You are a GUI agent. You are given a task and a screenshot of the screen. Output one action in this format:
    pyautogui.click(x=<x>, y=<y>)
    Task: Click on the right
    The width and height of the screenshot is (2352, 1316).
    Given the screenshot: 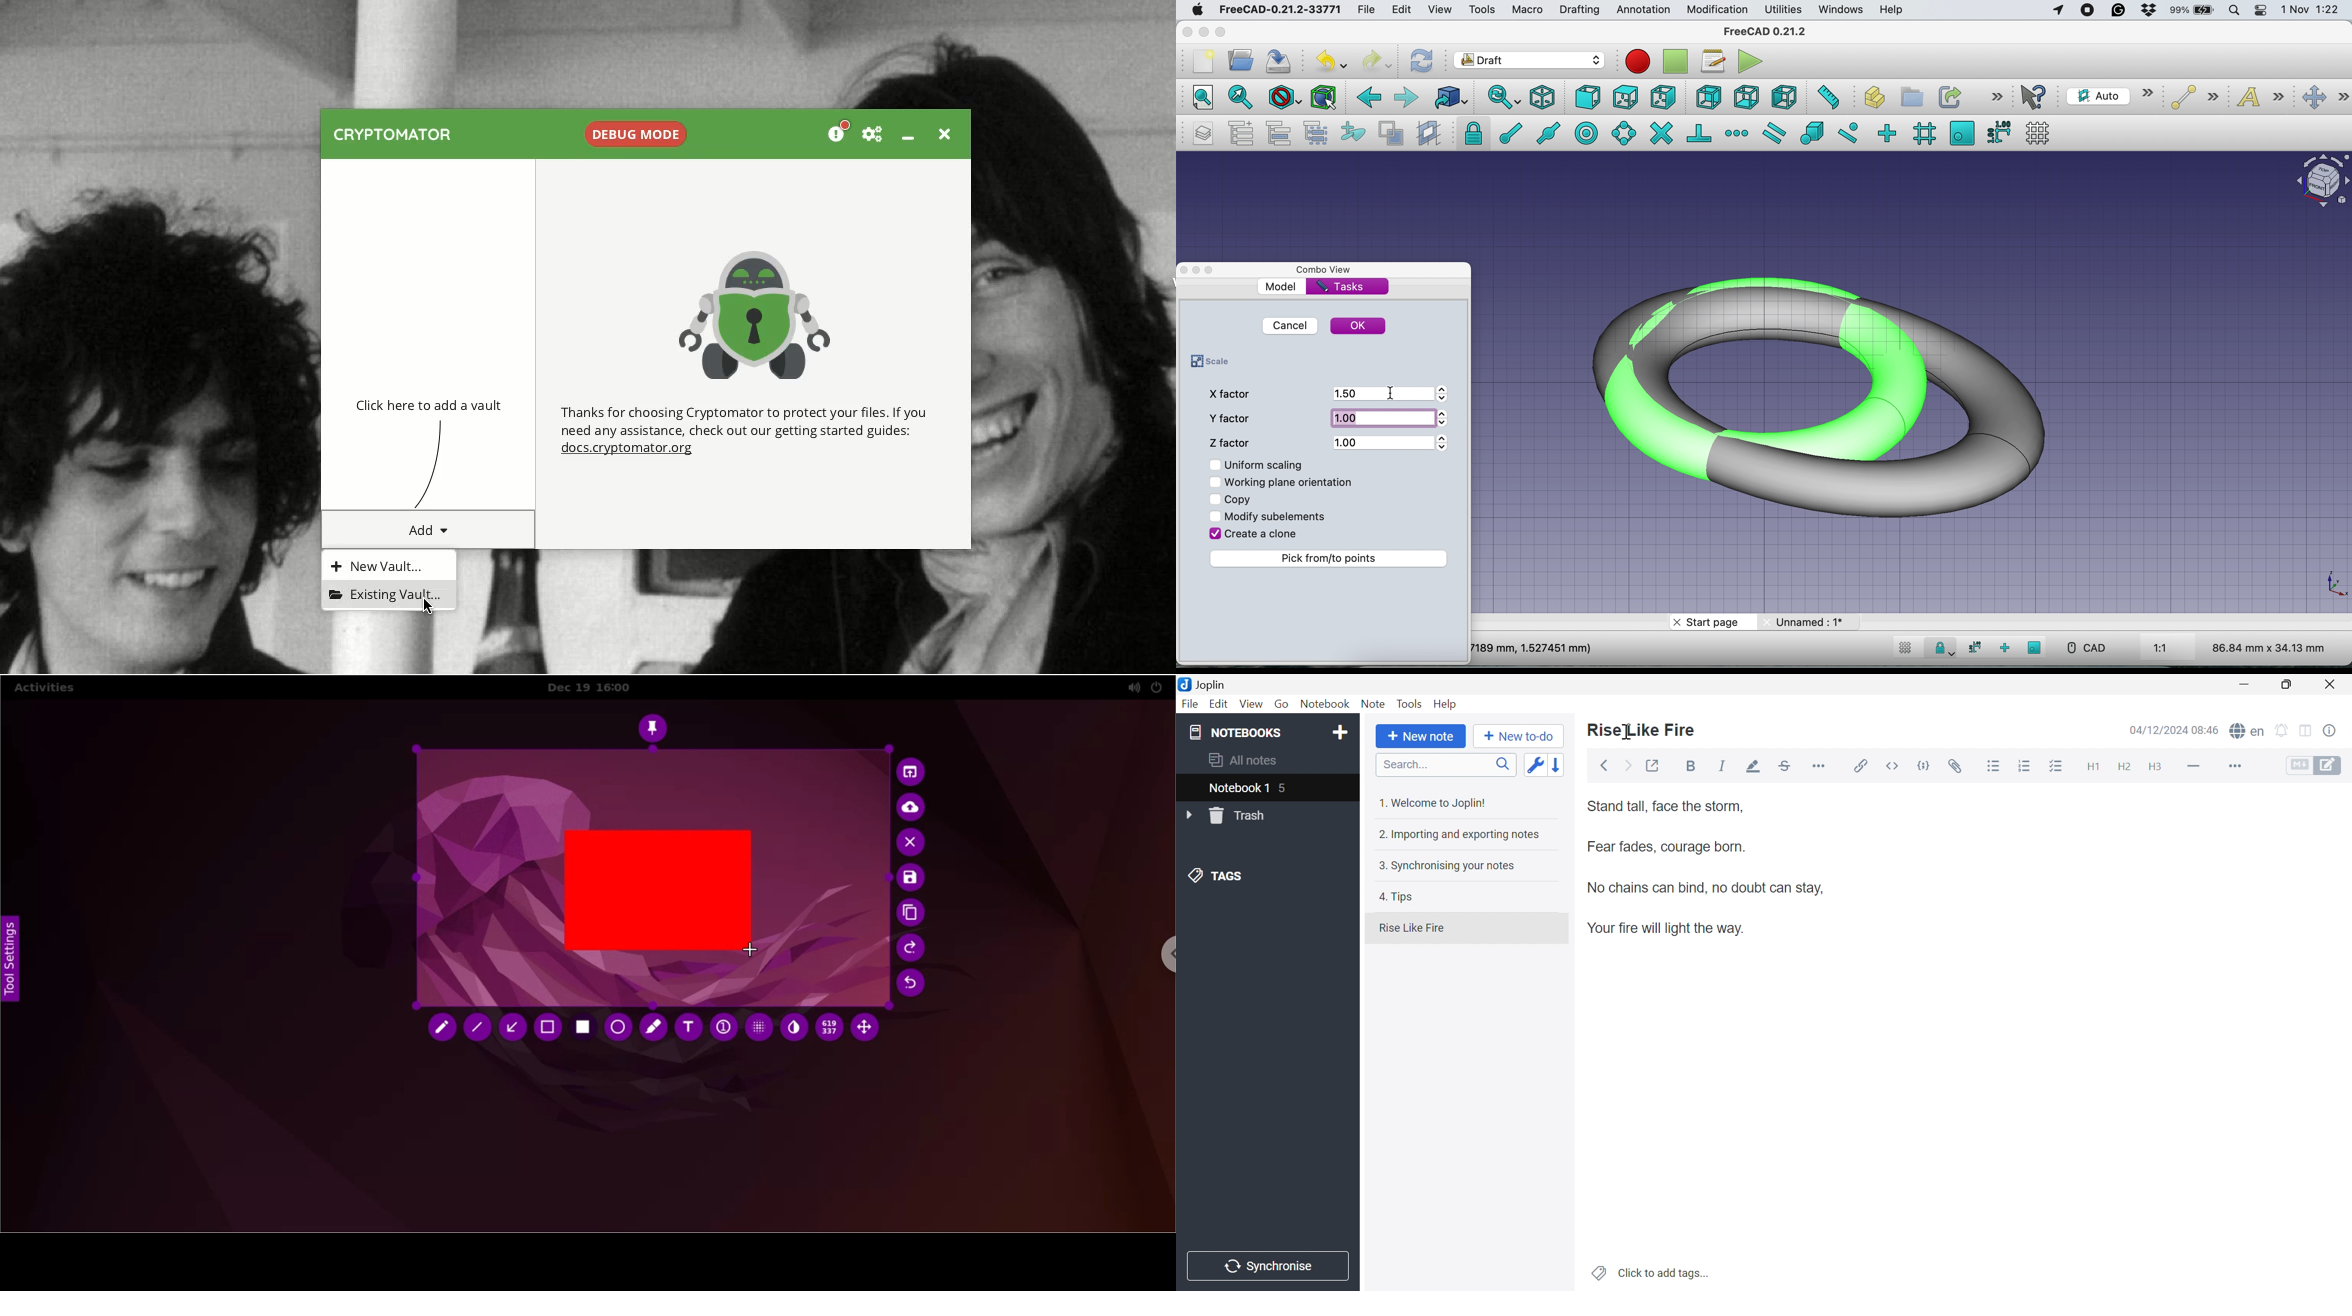 What is the action you would take?
    pyautogui.click(x=1662, y=99)
    